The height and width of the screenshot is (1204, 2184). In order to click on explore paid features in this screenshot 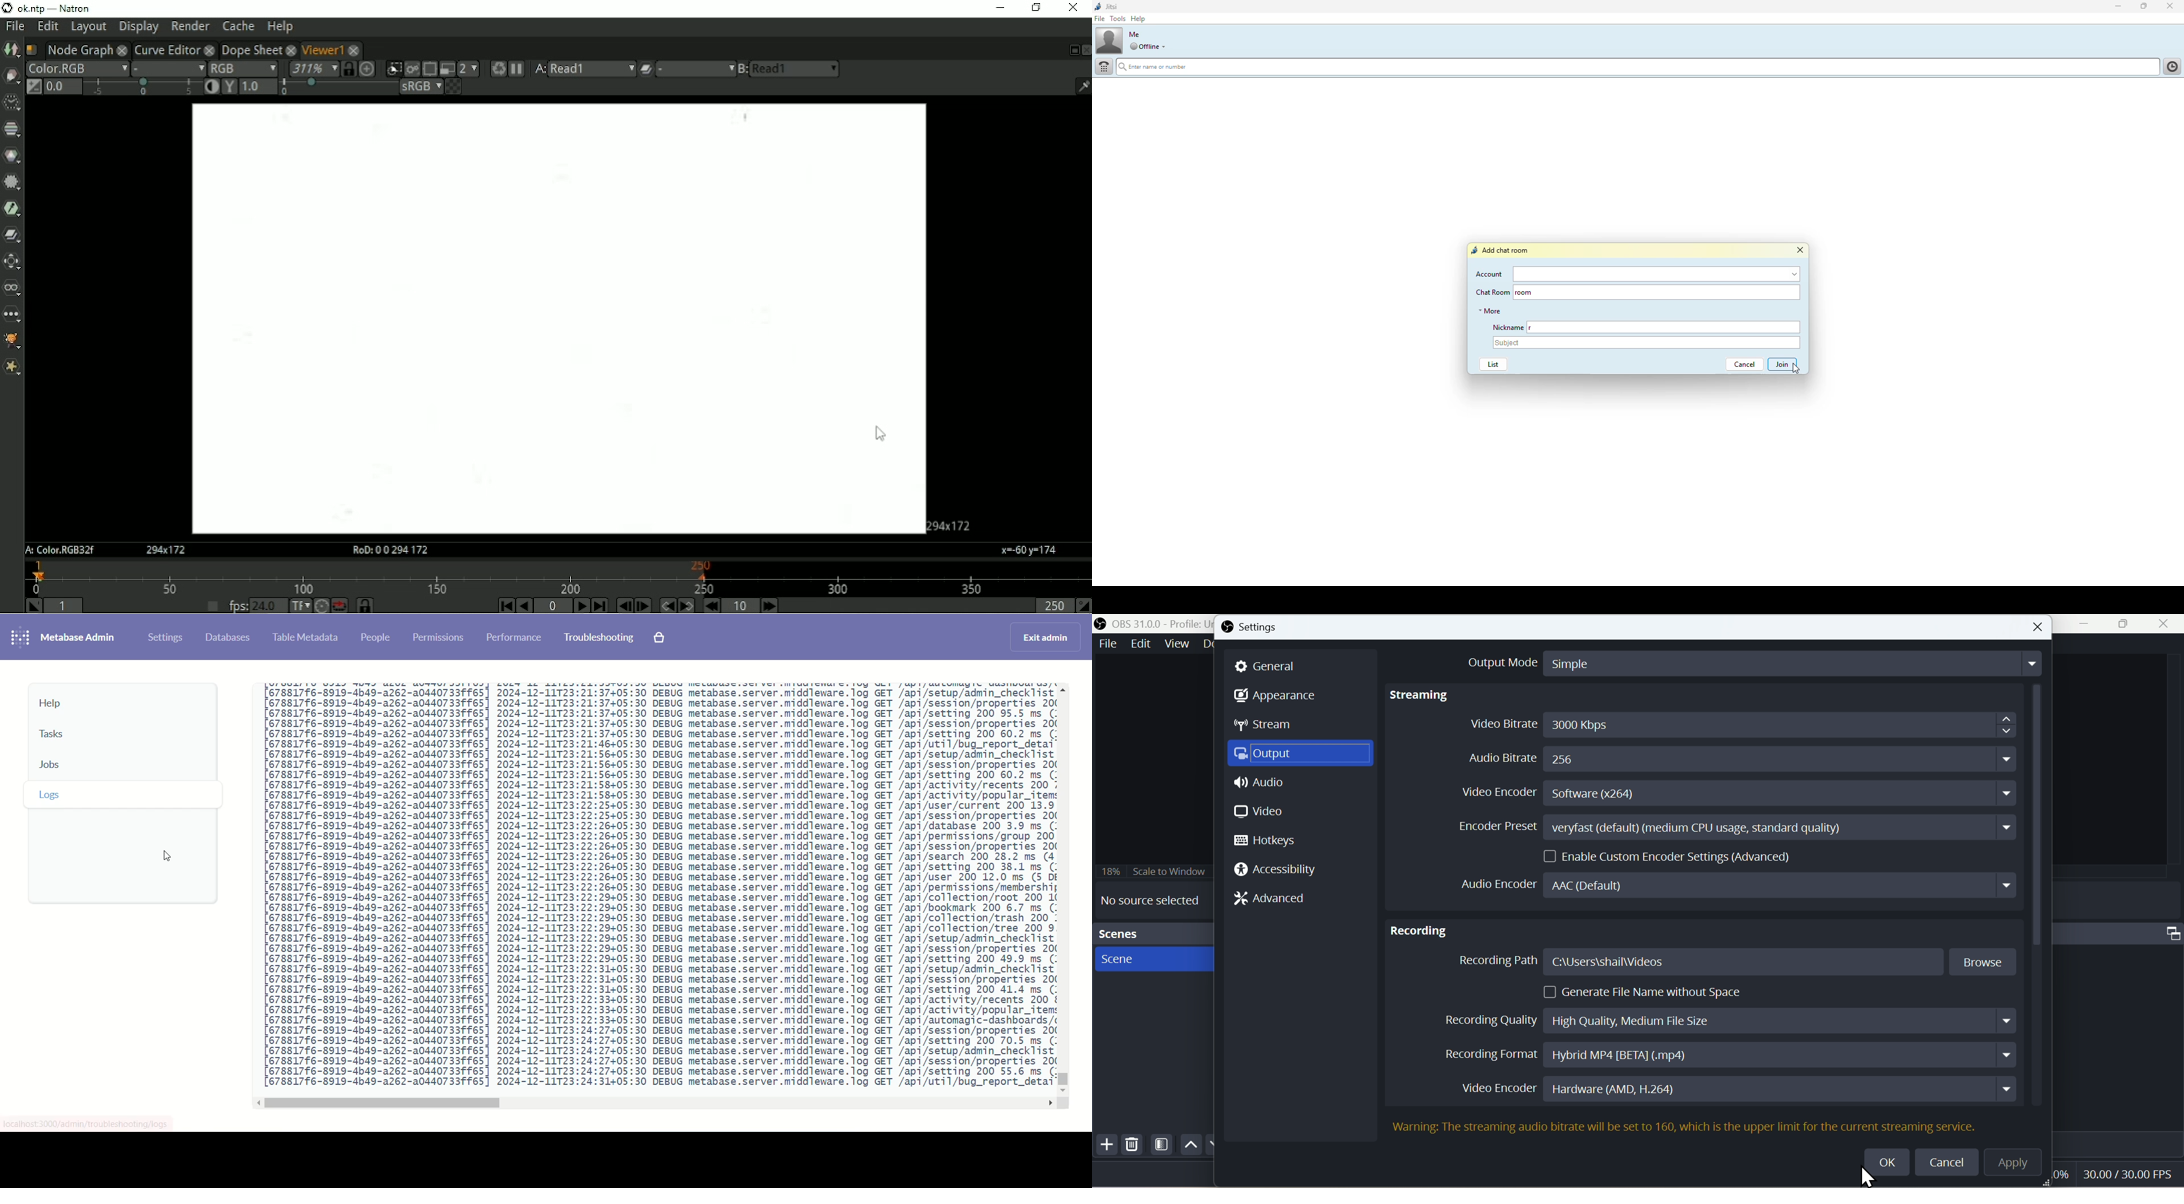, I will do `click(660, 638)`.